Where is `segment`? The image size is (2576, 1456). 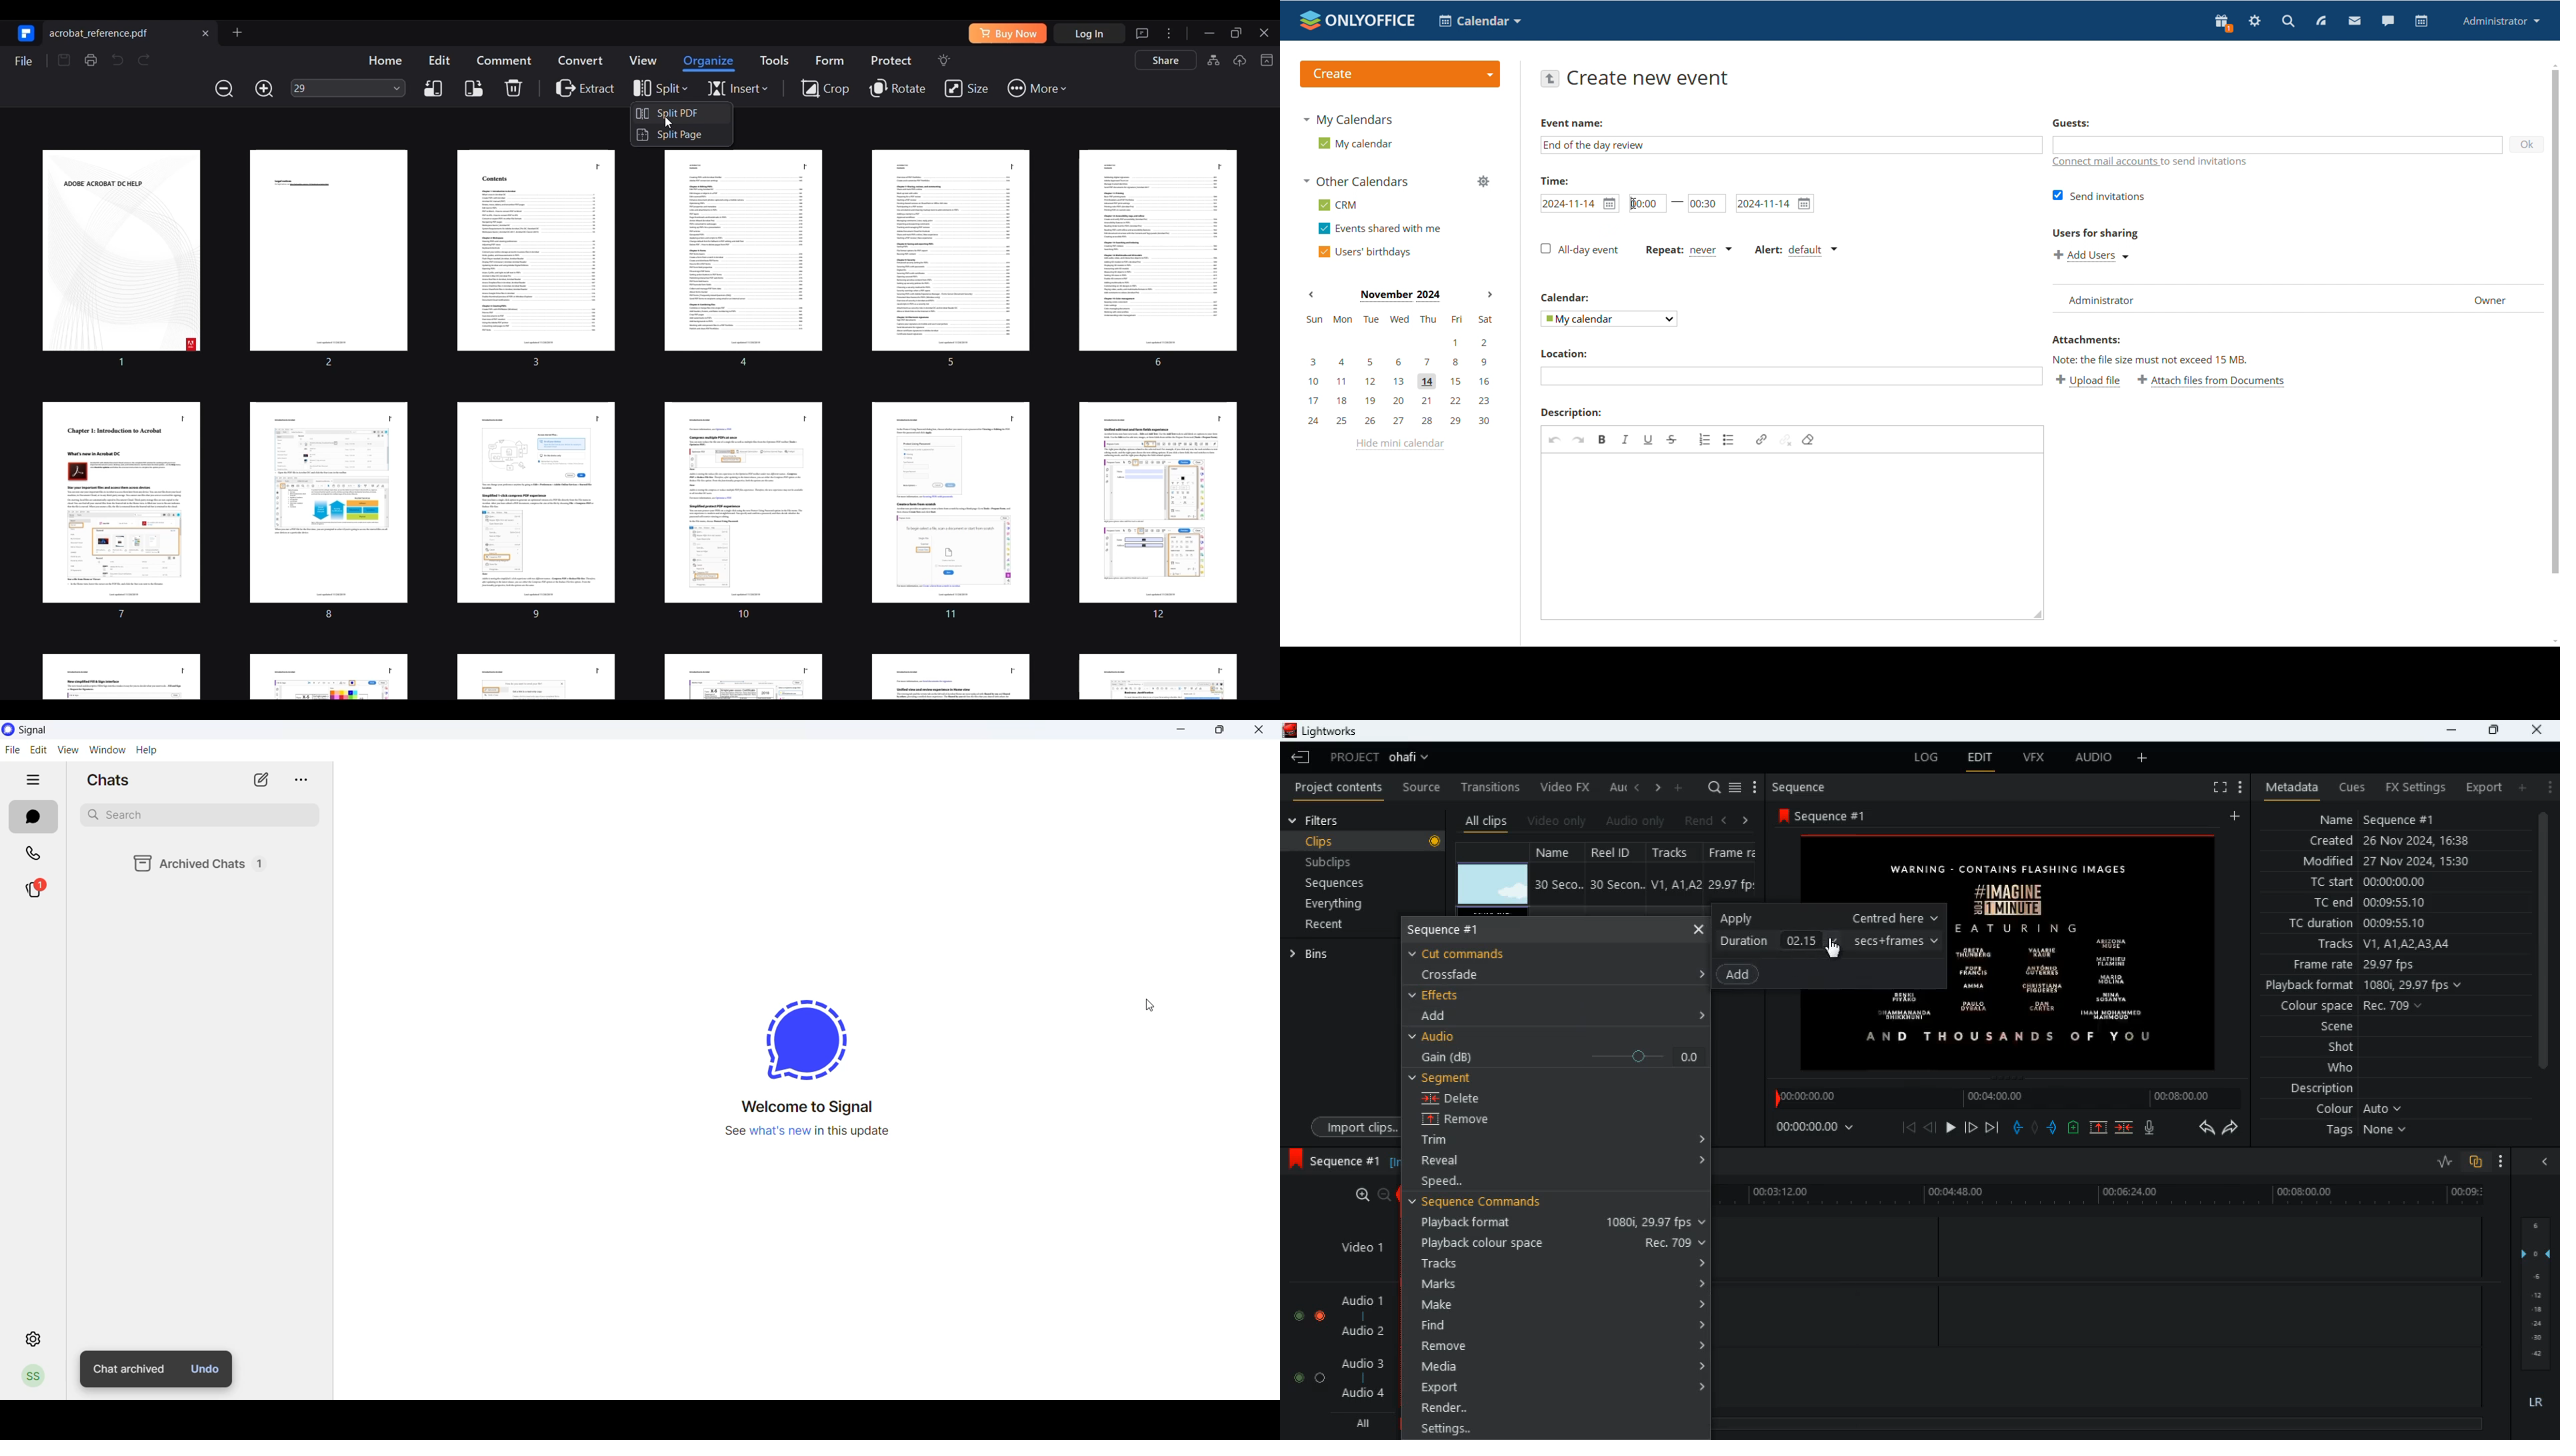 segment is located at coordinates (1446, 1078).